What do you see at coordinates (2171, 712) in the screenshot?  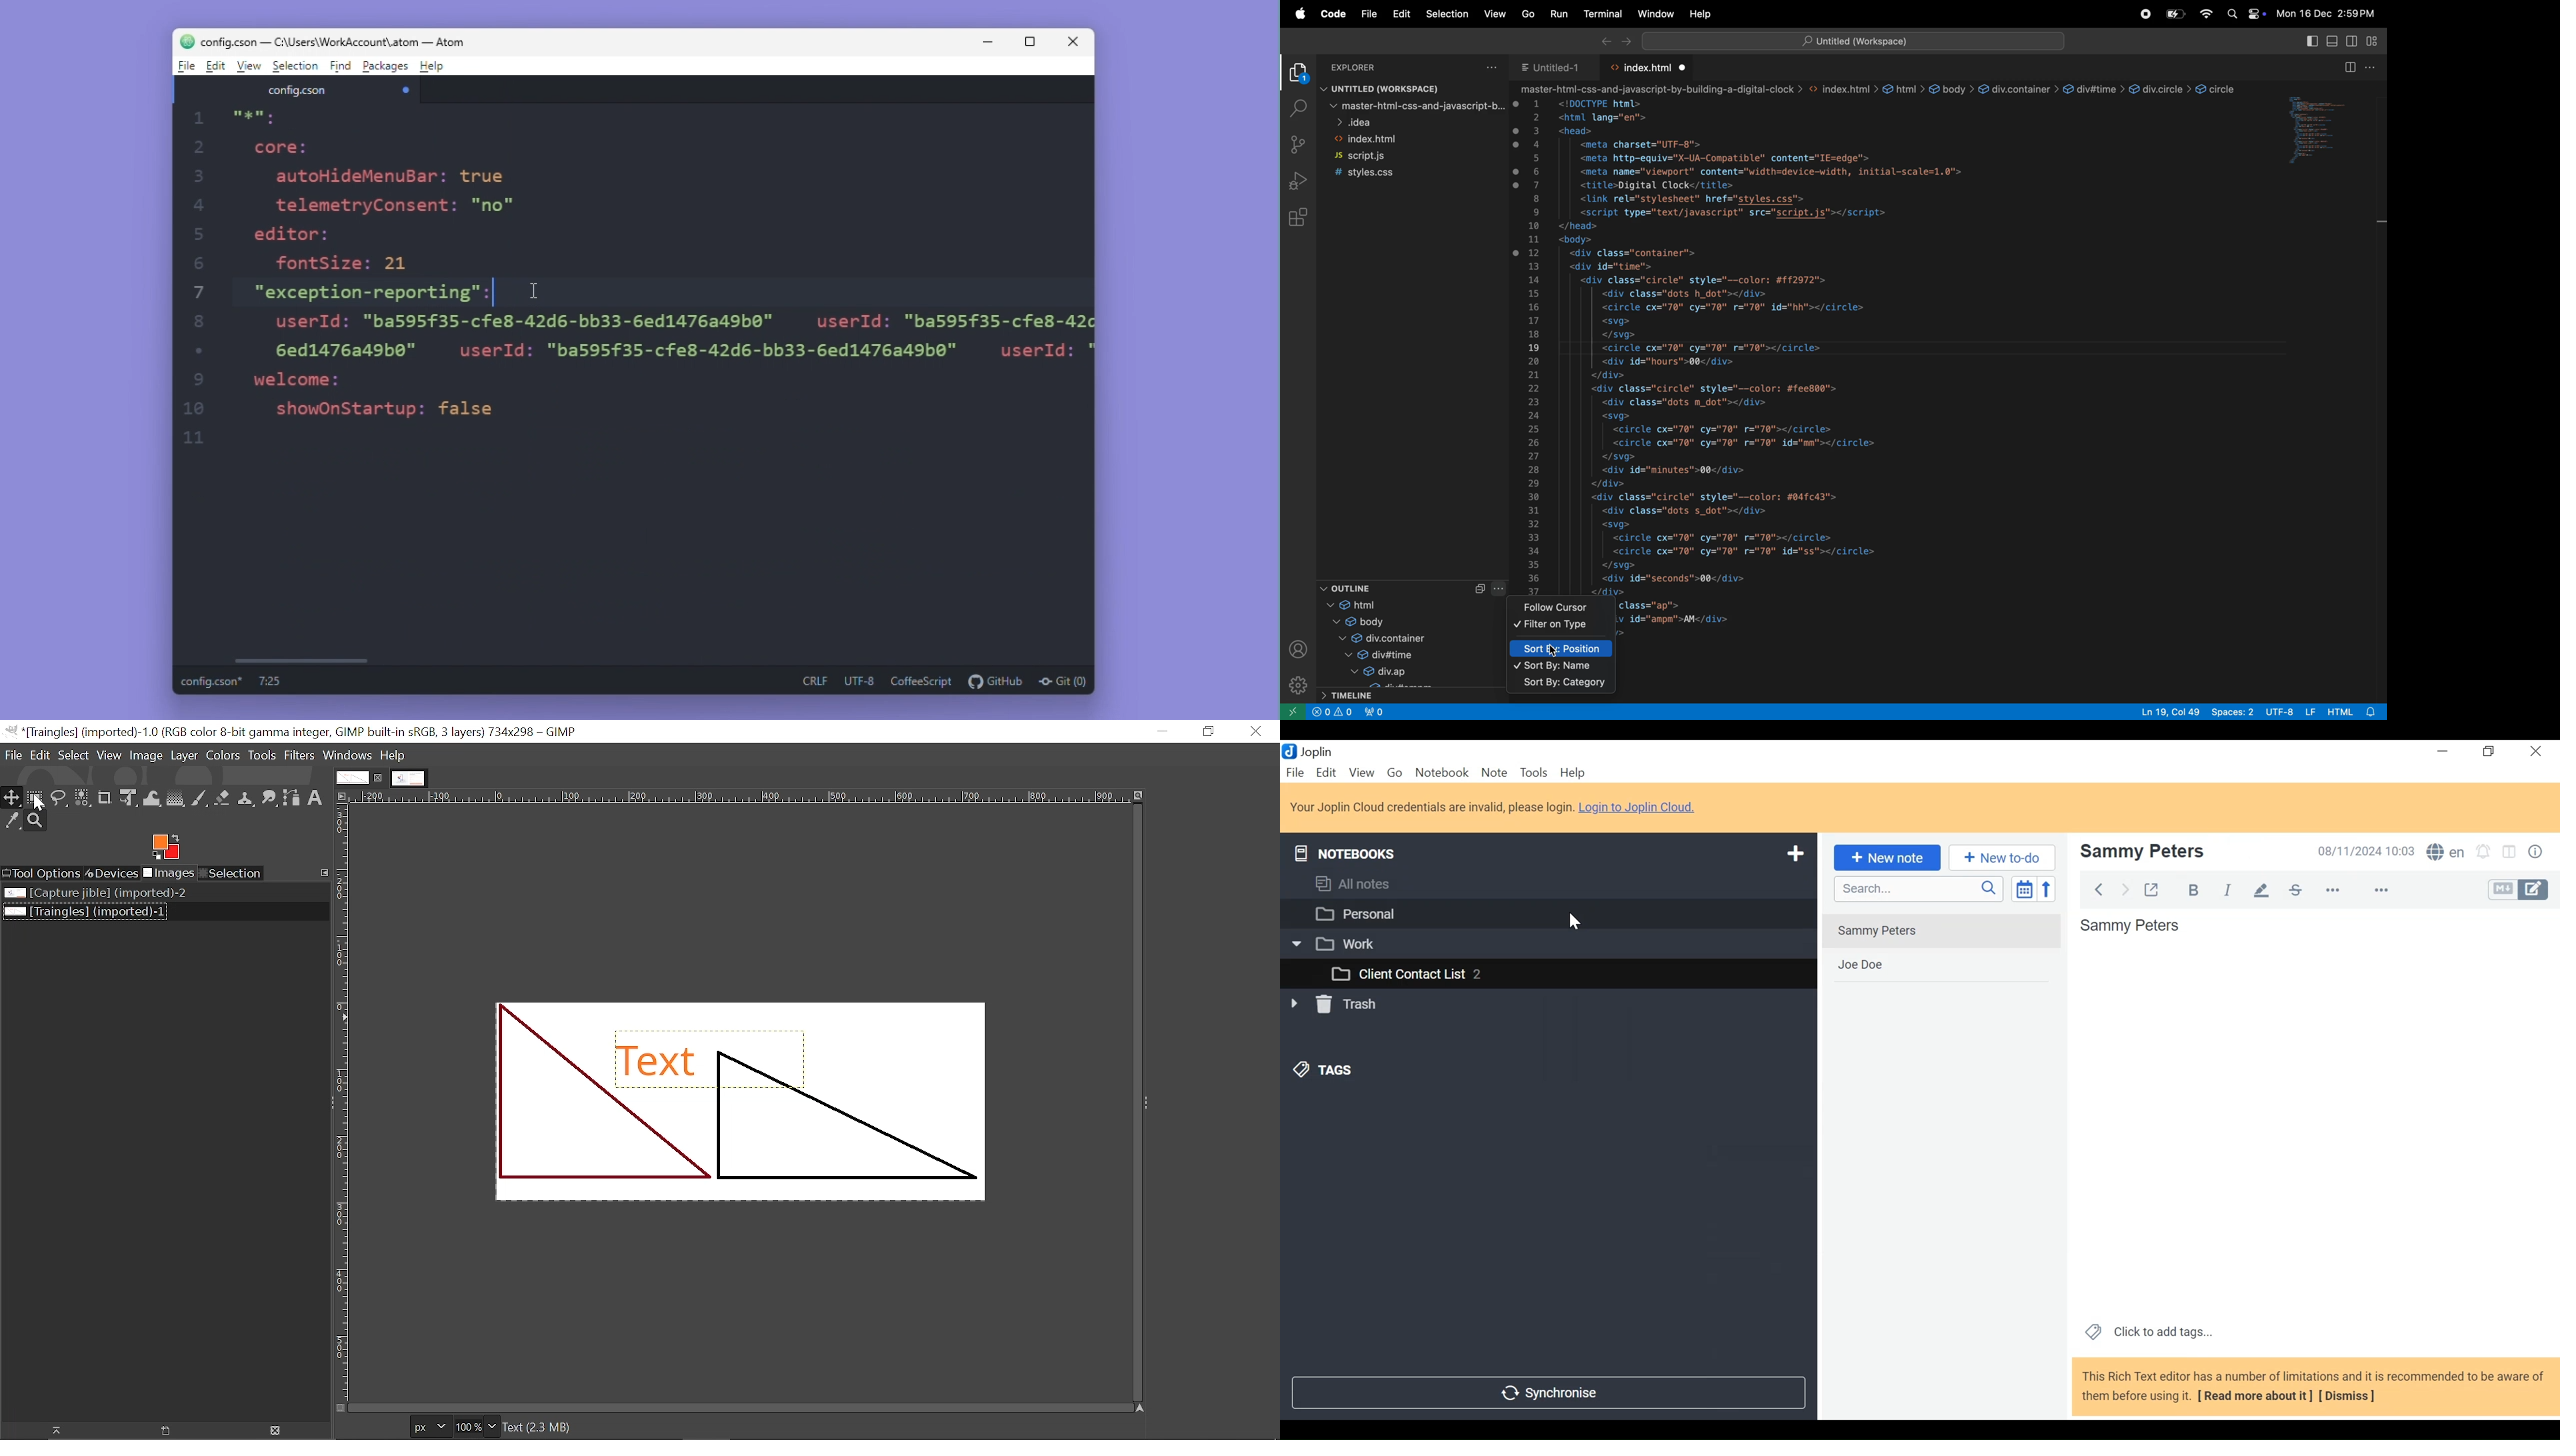 I see `line 19 col 49` at bounding box center [2171, 712].